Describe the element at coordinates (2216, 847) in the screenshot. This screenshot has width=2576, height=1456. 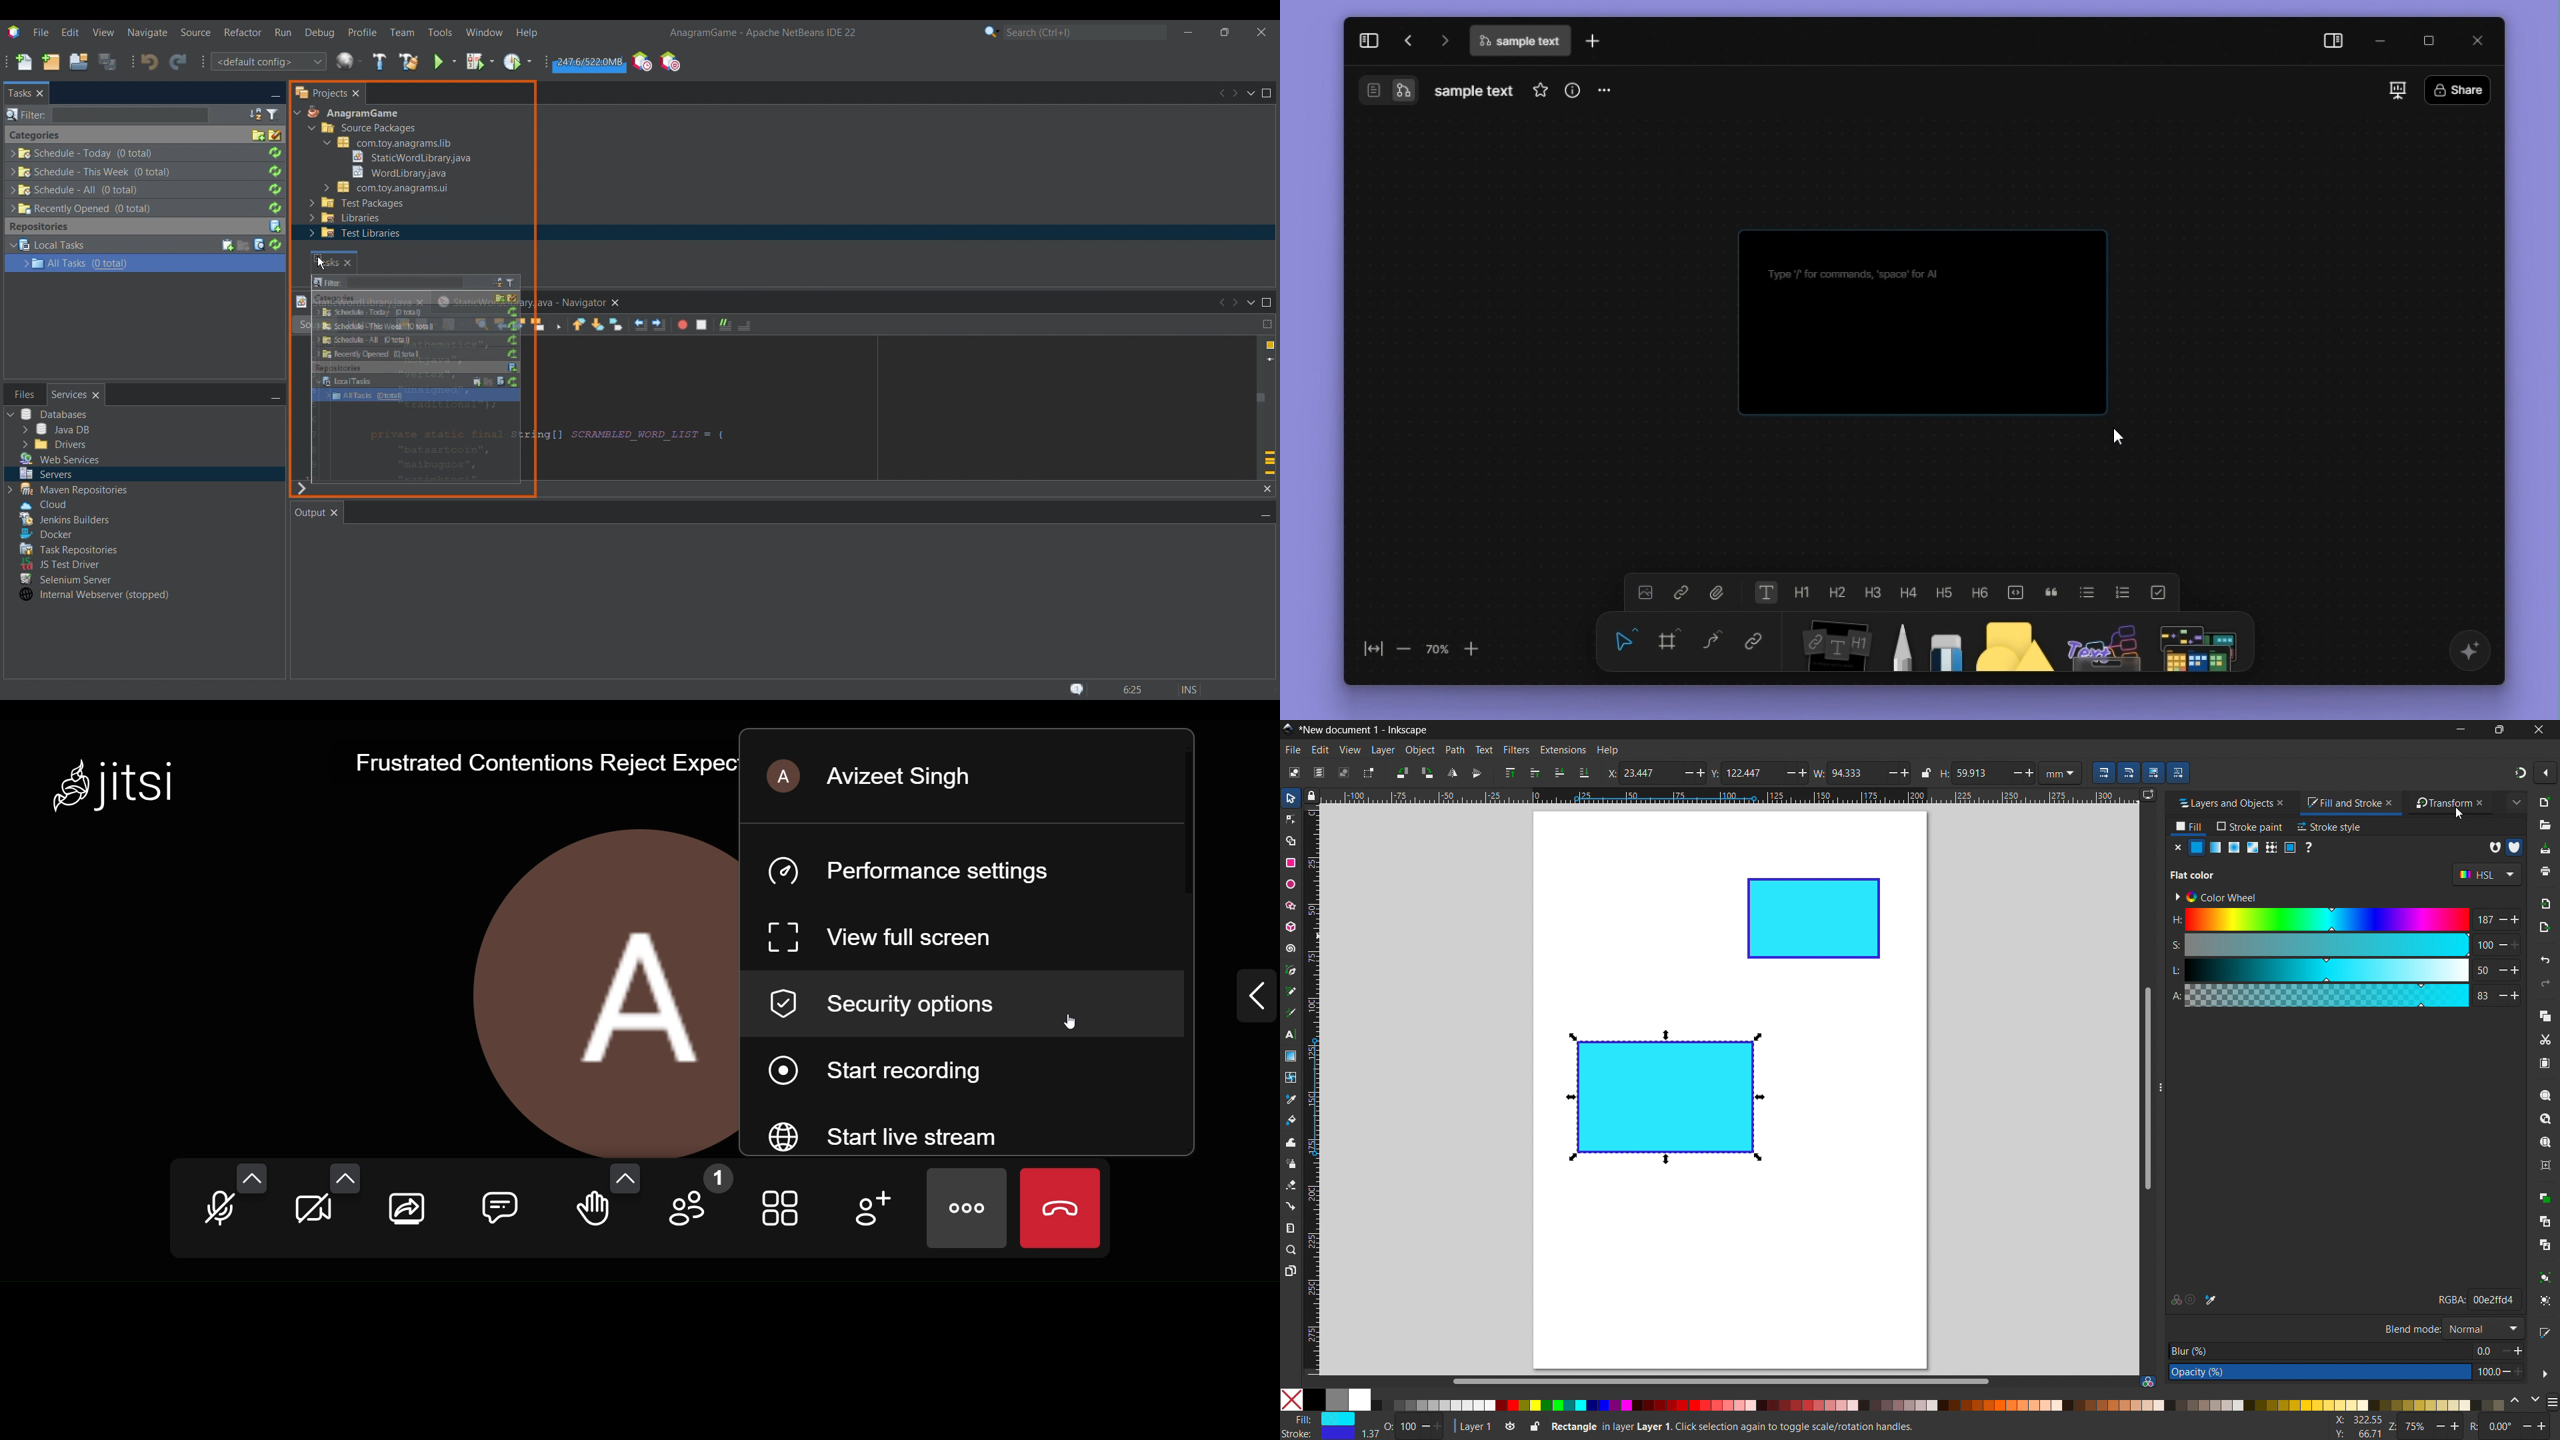
I see `linear gradient` at that location.